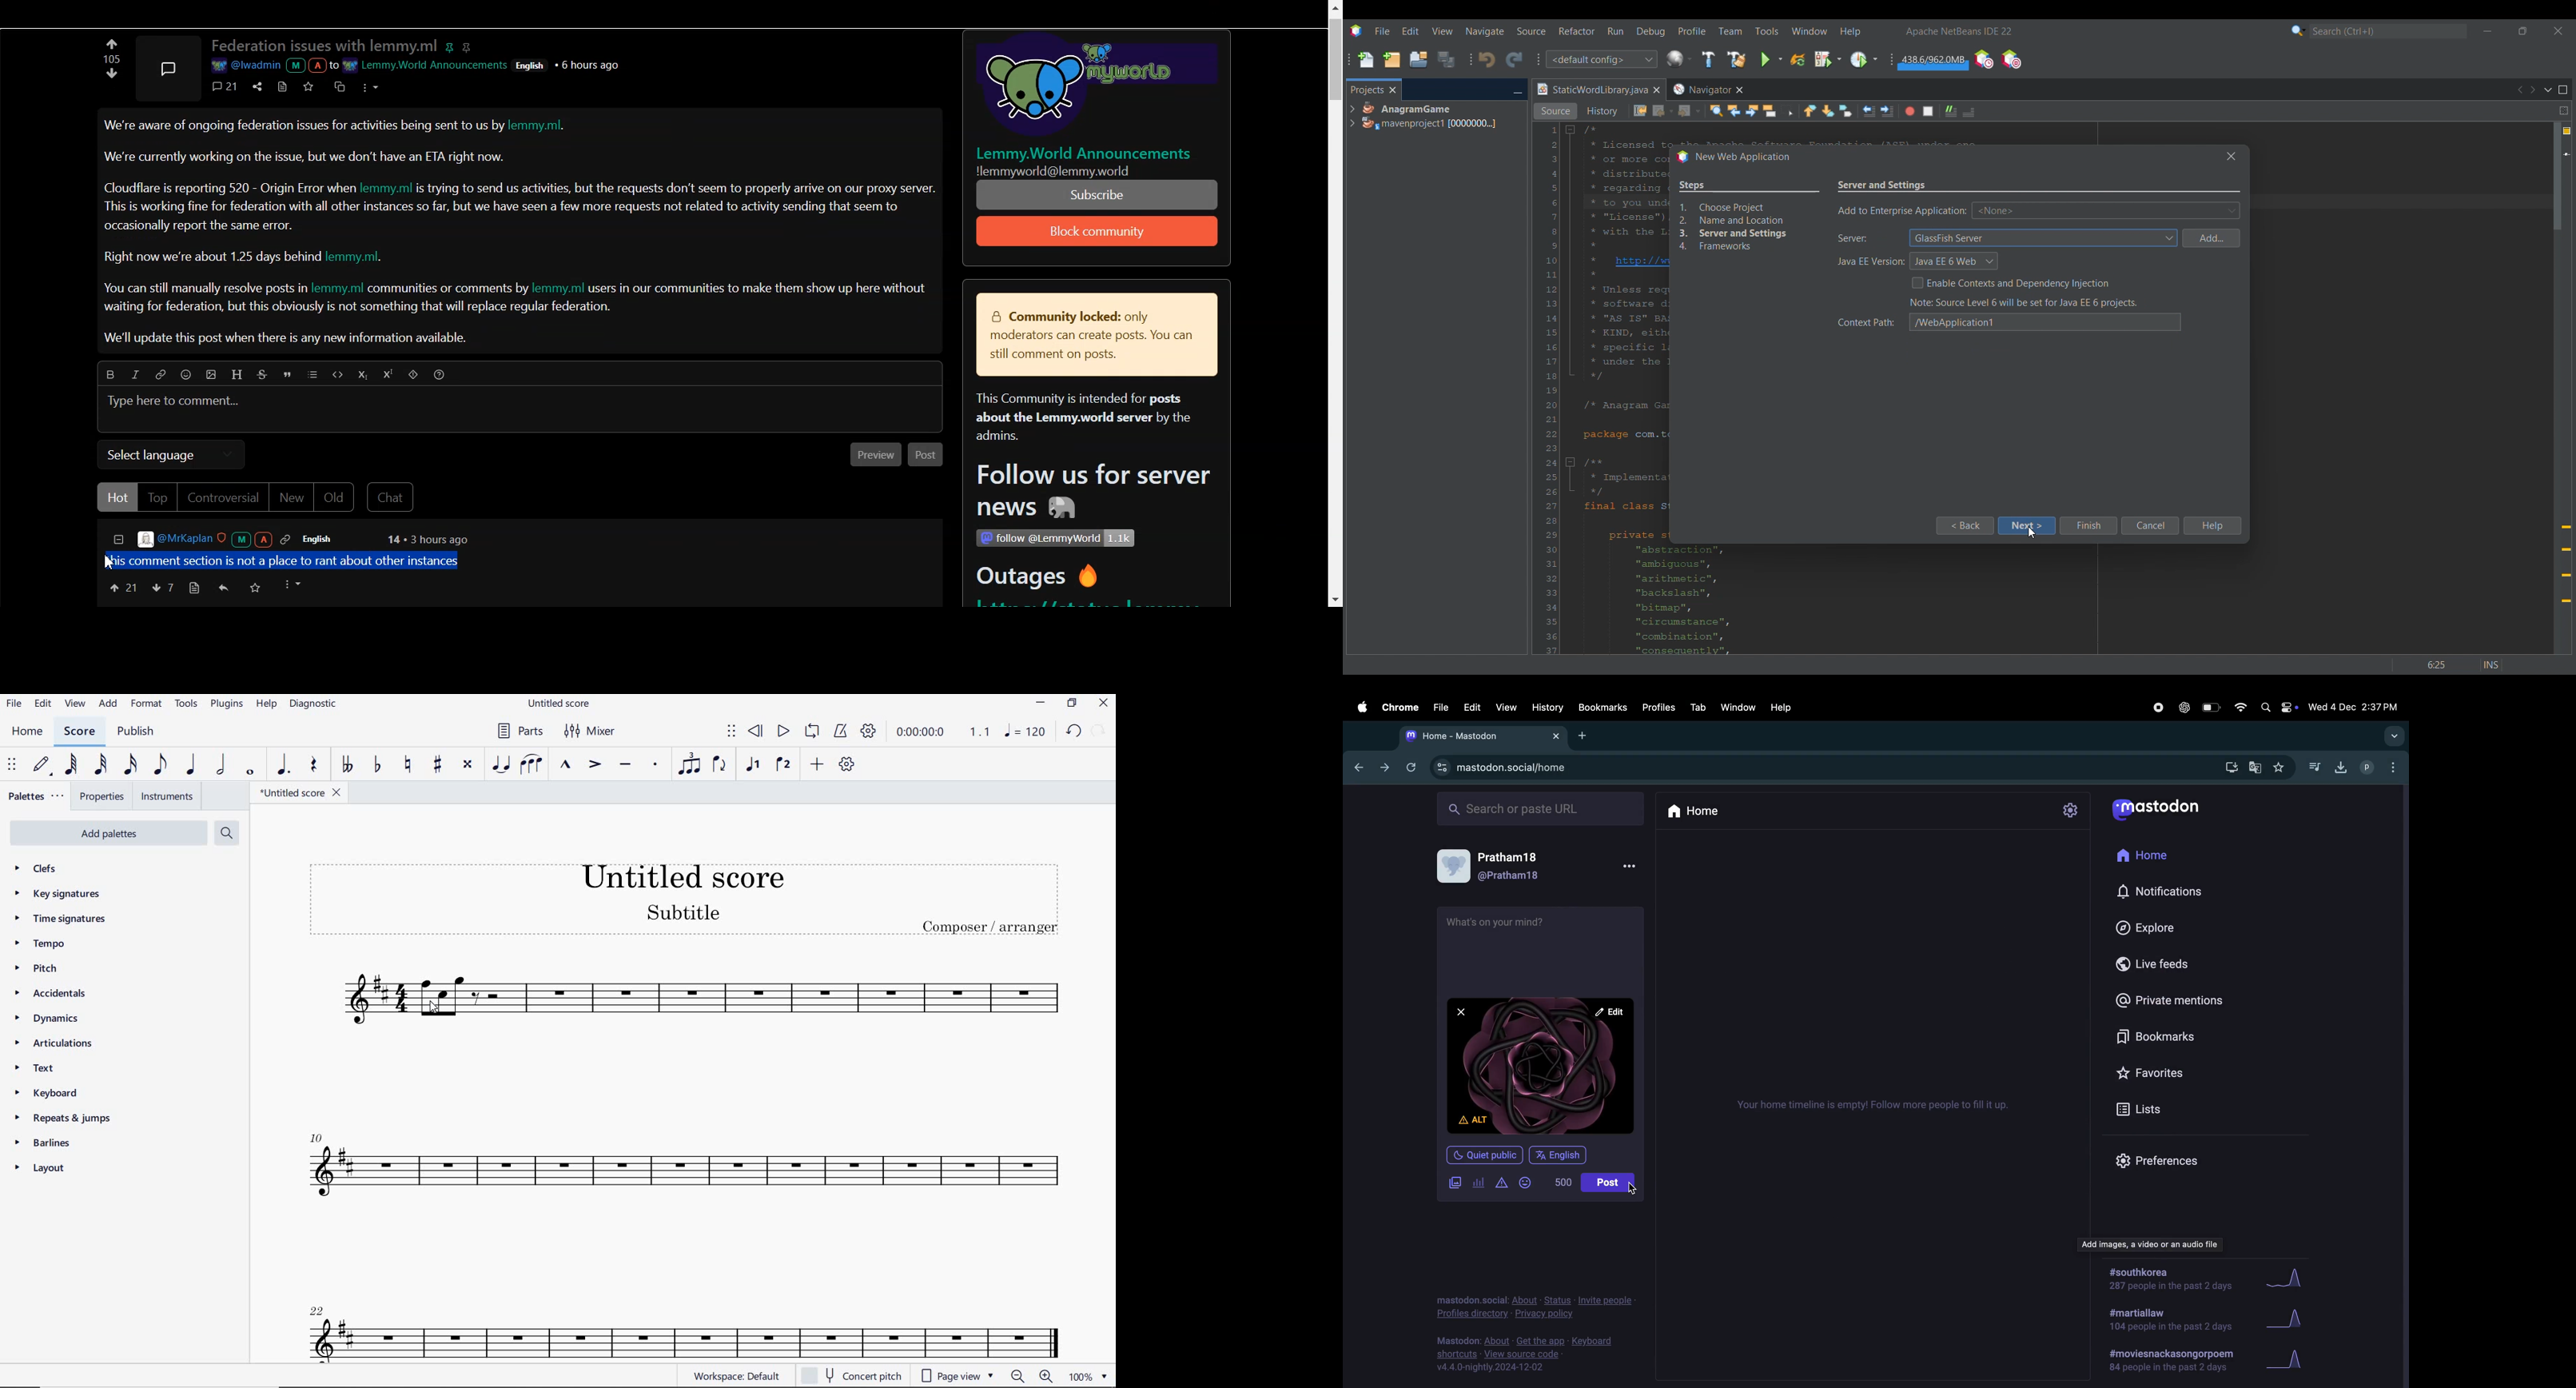 The width and height of the screenshot is (2576, 1400). I want to click on PLAY, so click(783, 731).